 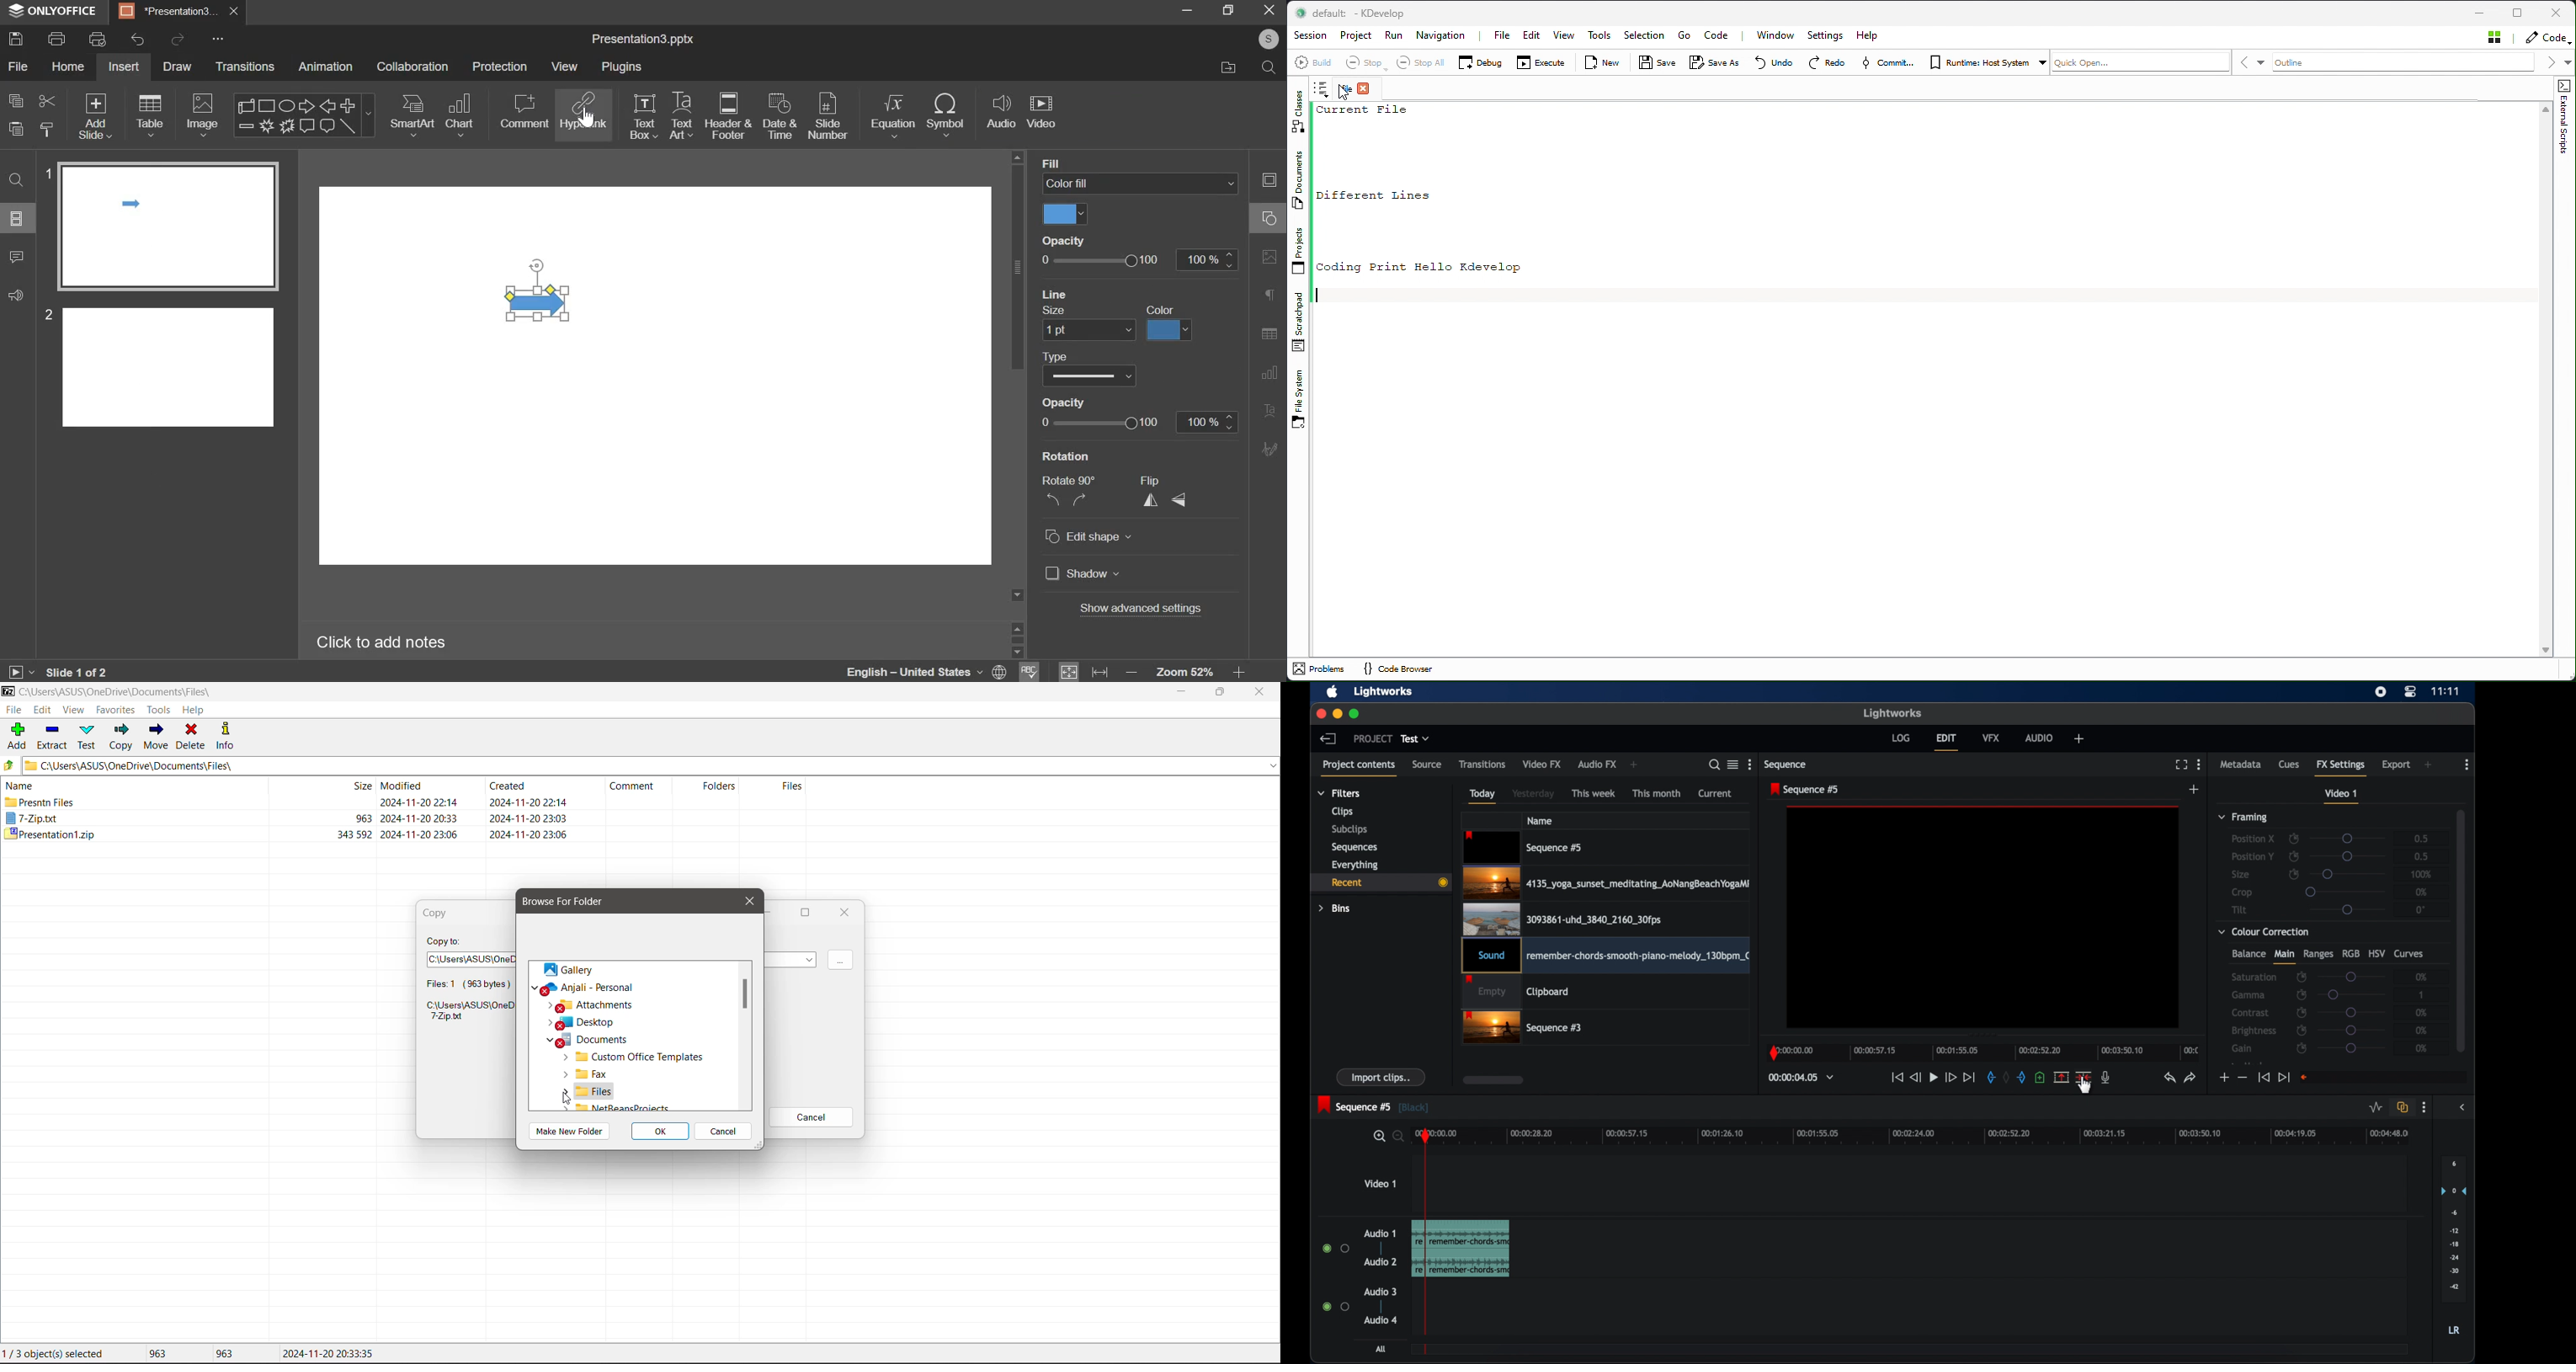 What do you see at coordinates (2241, 763) in the screenshot?
I see `metadata` at bounding box center [2241, 763].